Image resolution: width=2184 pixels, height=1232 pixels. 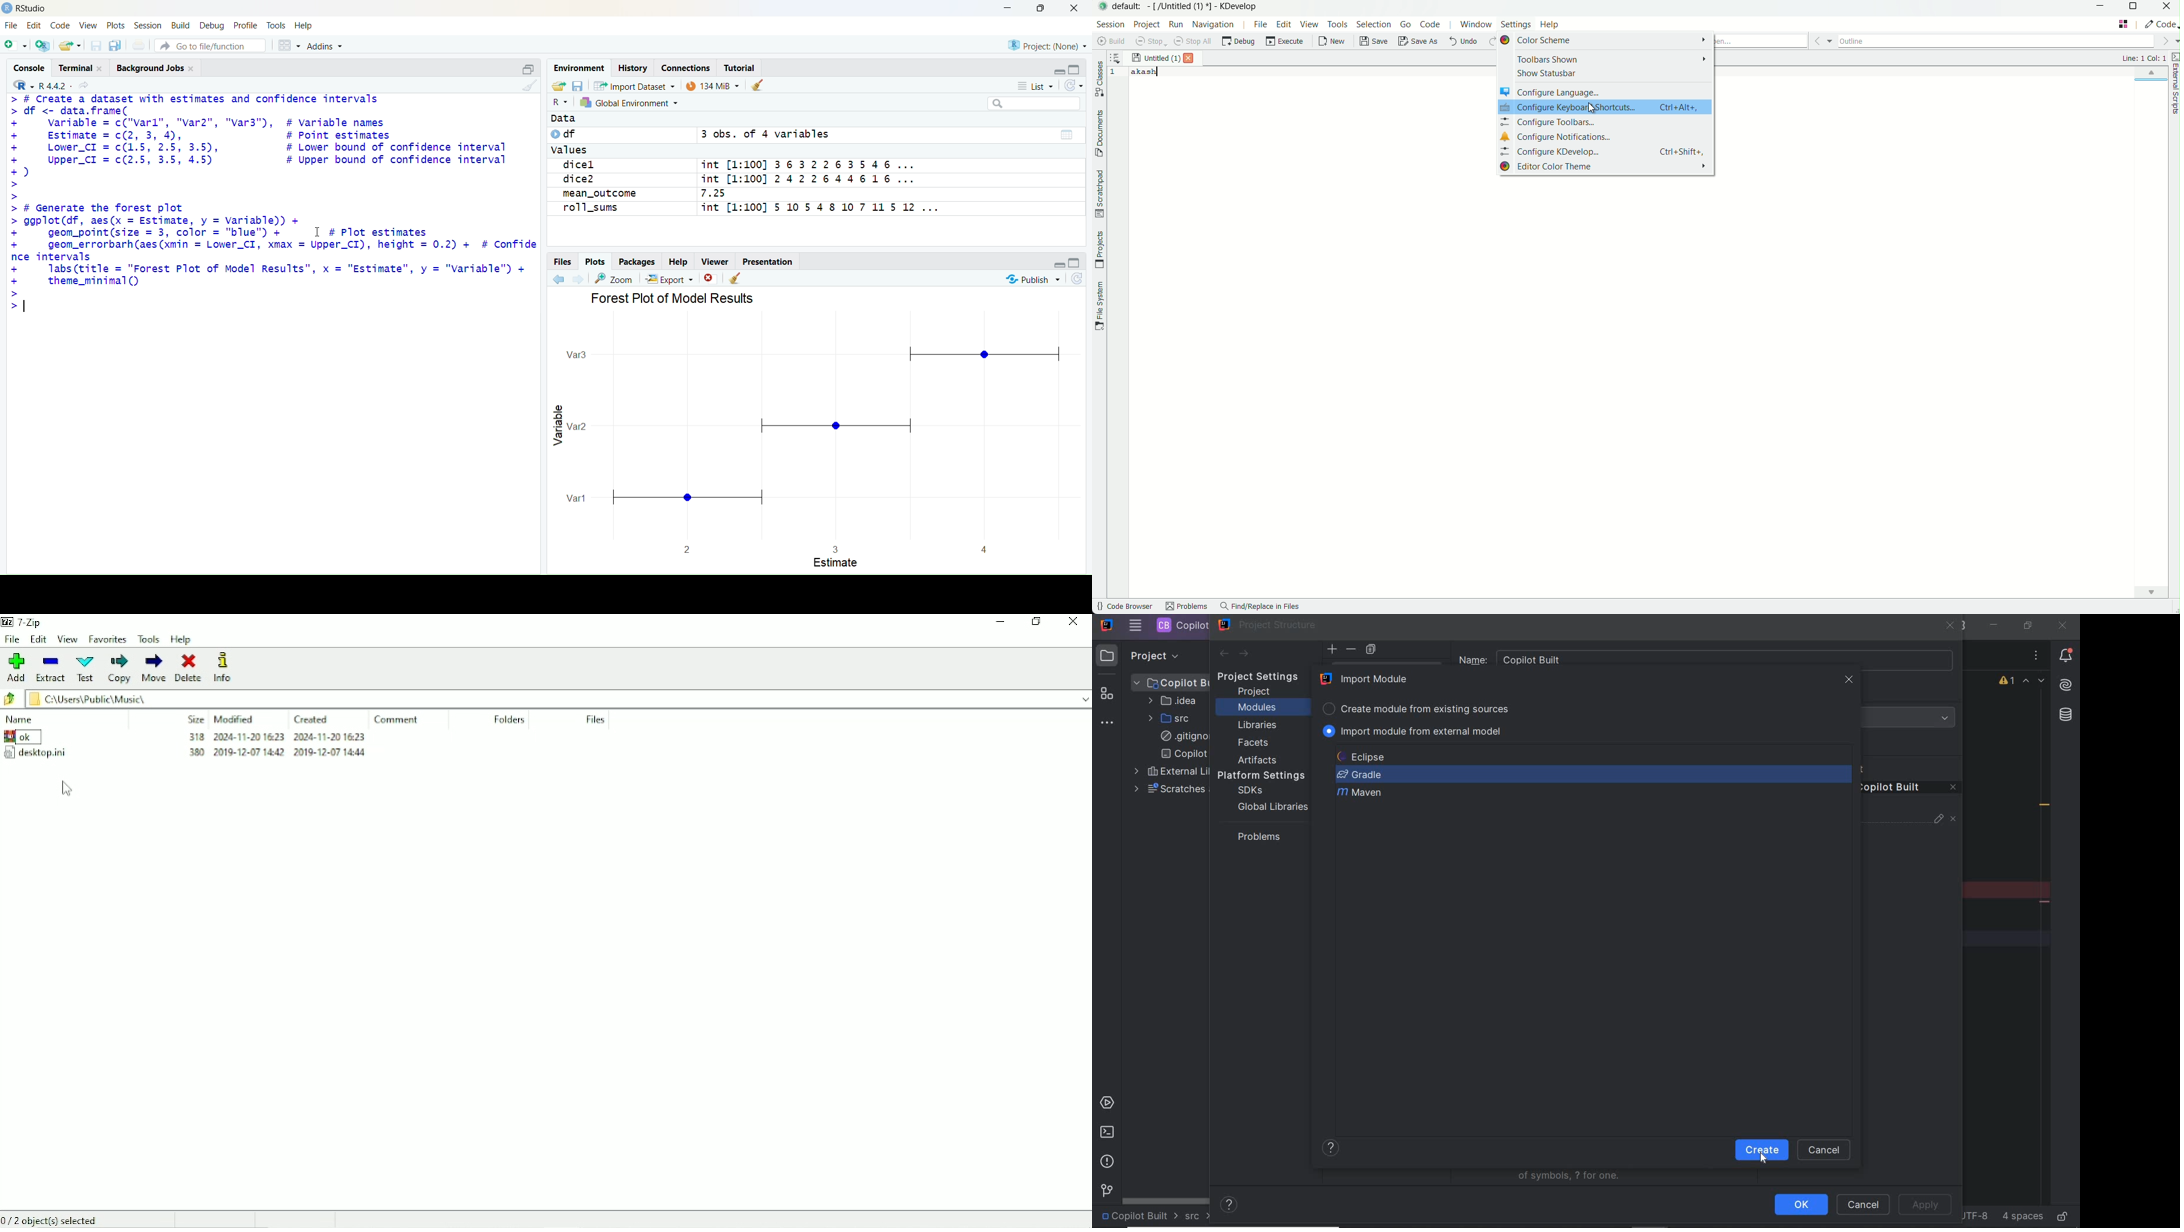 What do you see at coordinates (1008, 8) in the screenshot?
I see `minimize` at bounding box center [1008, 8].